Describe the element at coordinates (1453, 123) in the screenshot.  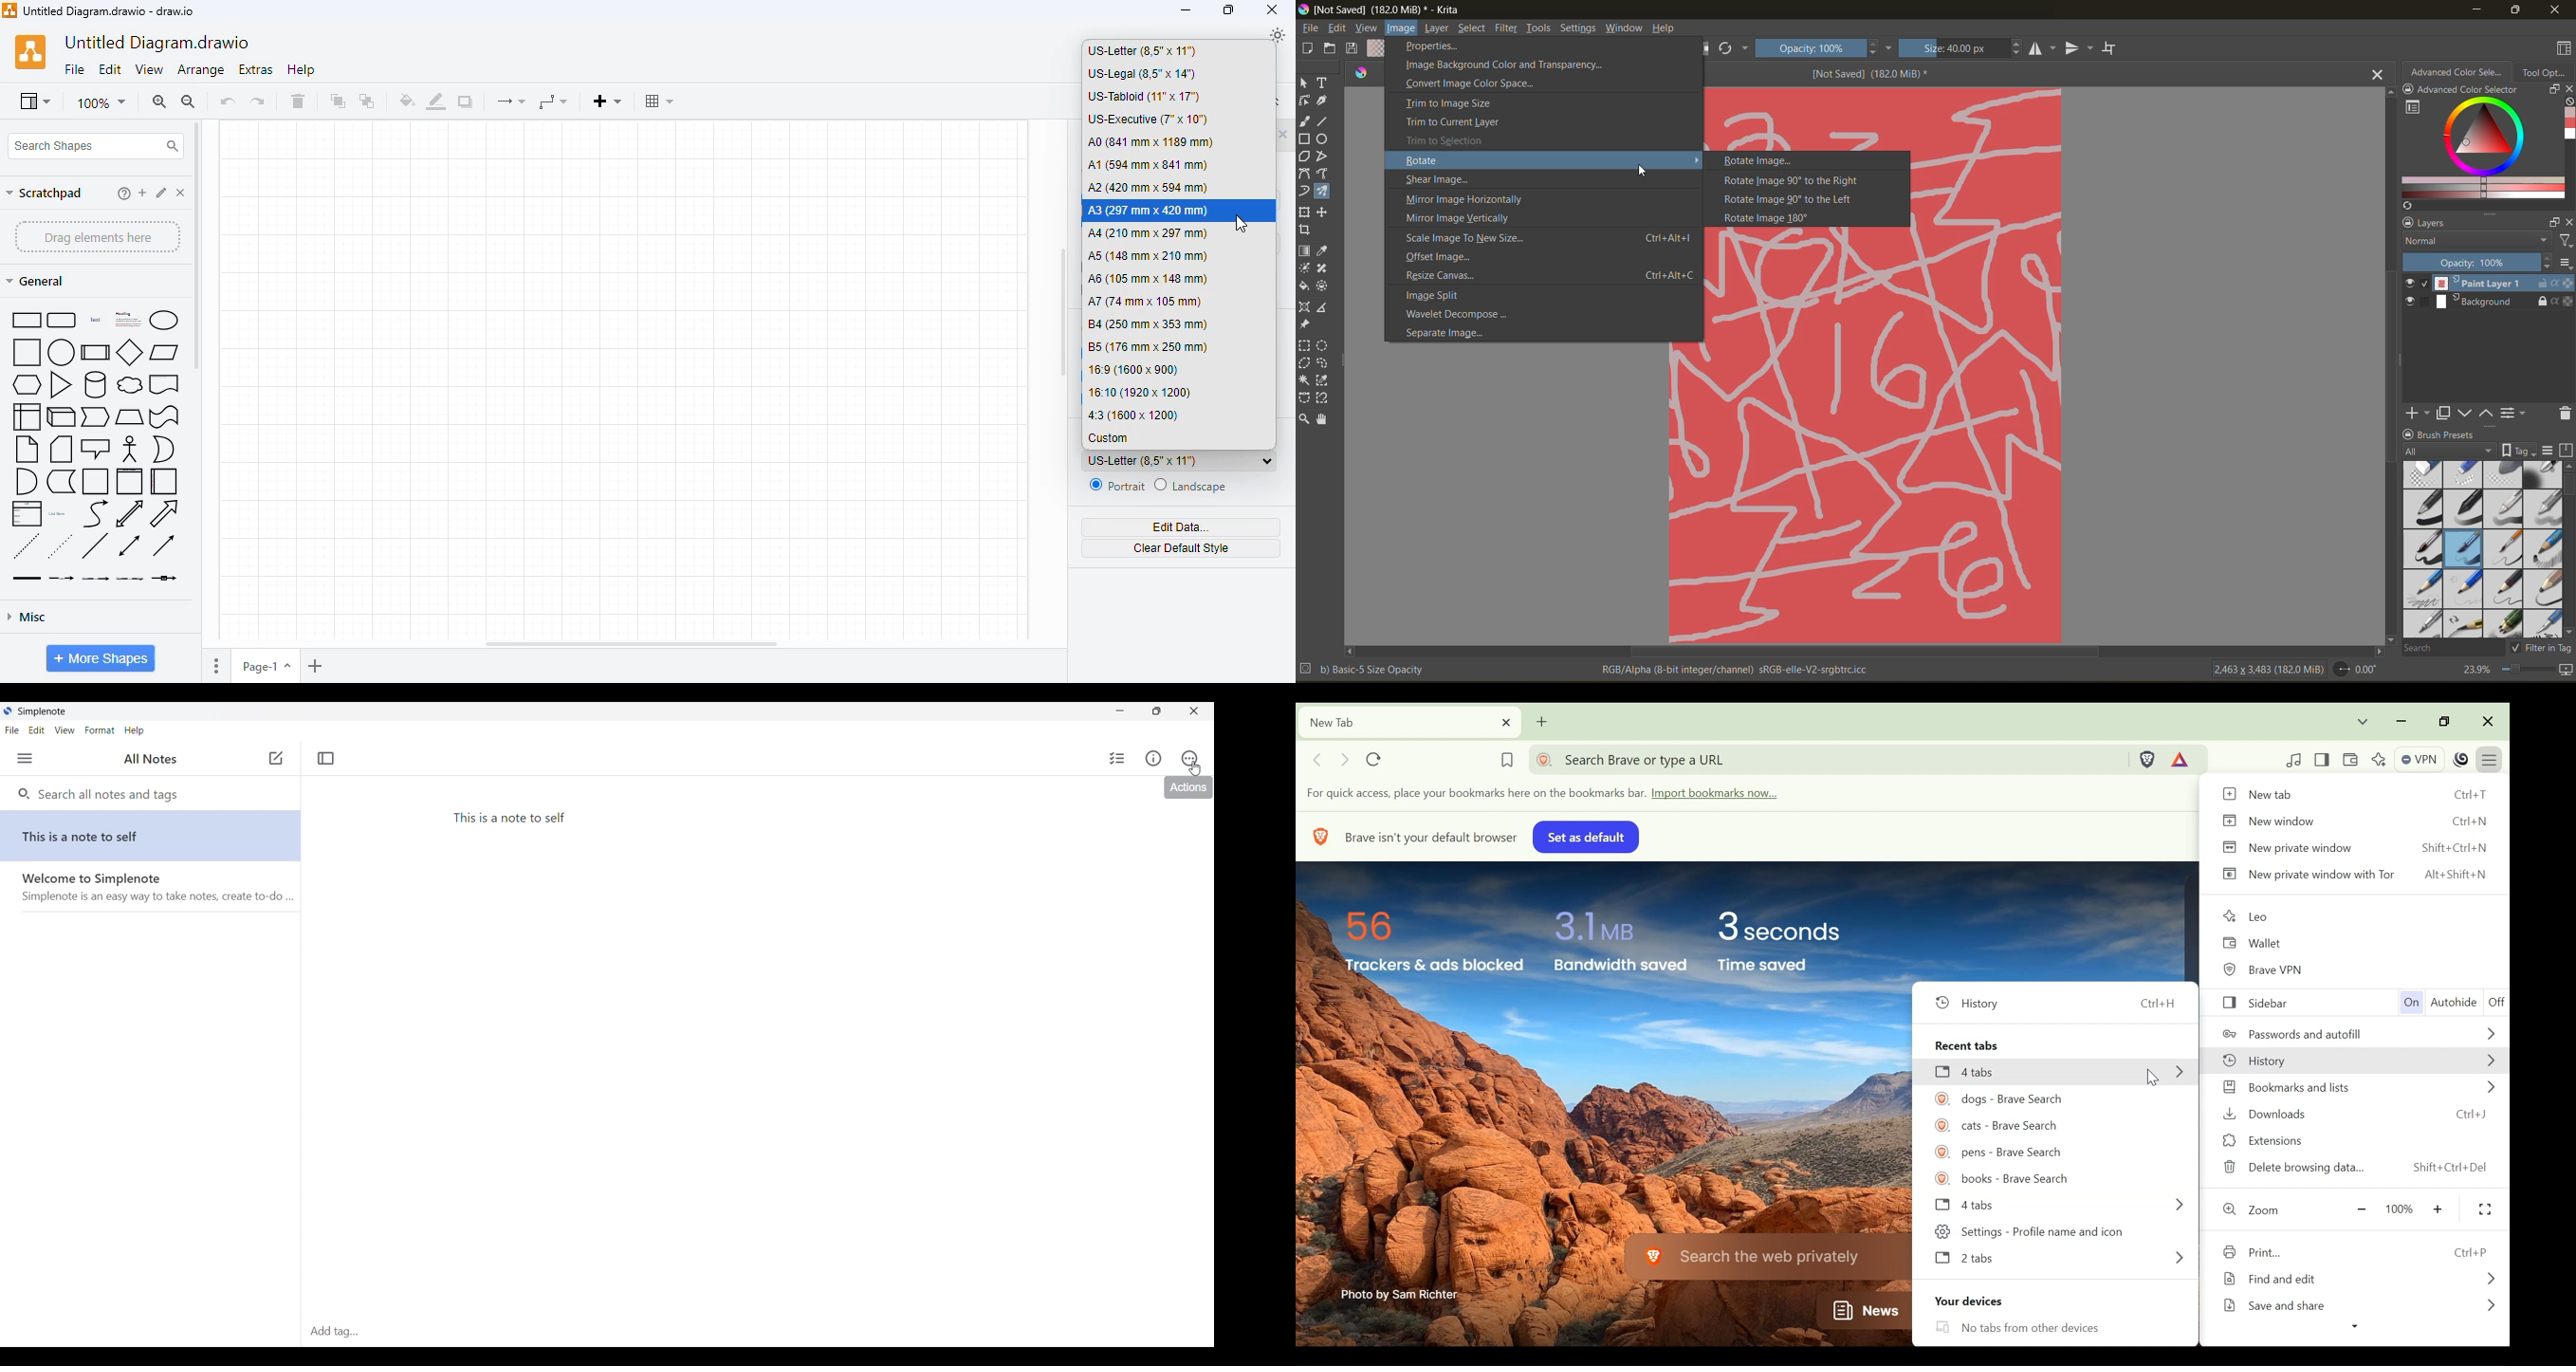
I see `trim to current layer` at that location.